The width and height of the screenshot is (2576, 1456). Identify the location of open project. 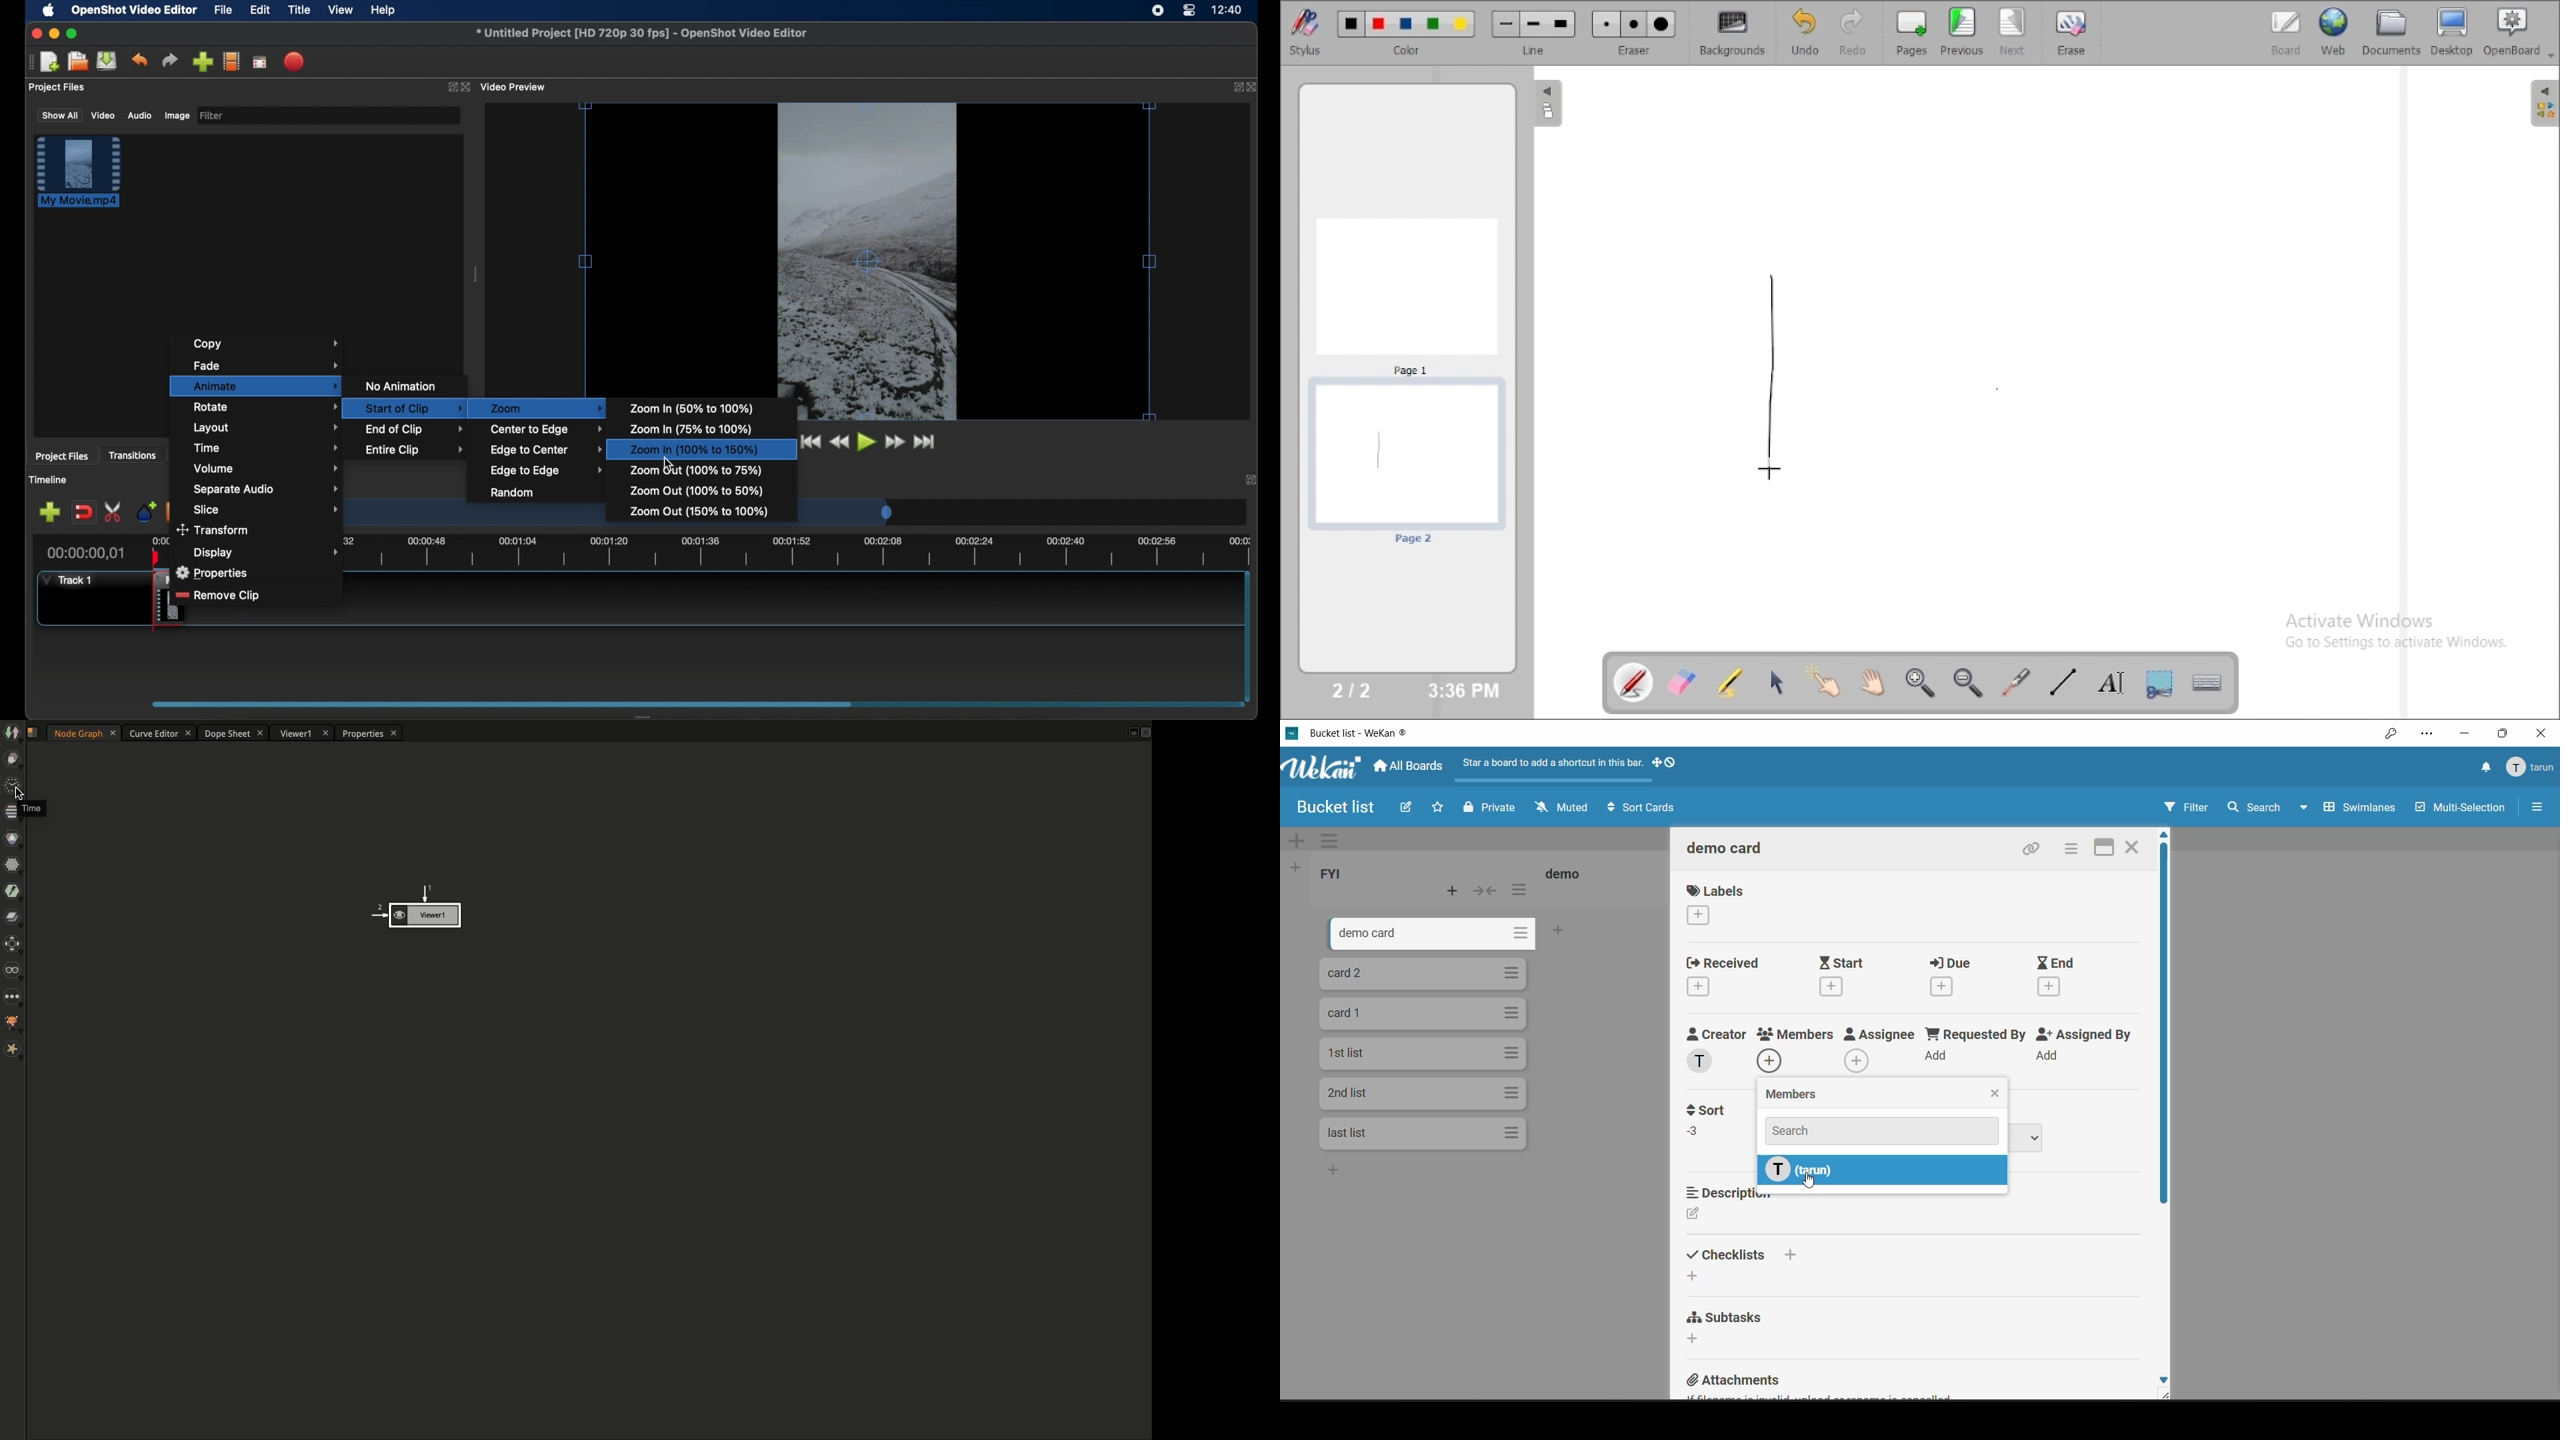
(77, 61).